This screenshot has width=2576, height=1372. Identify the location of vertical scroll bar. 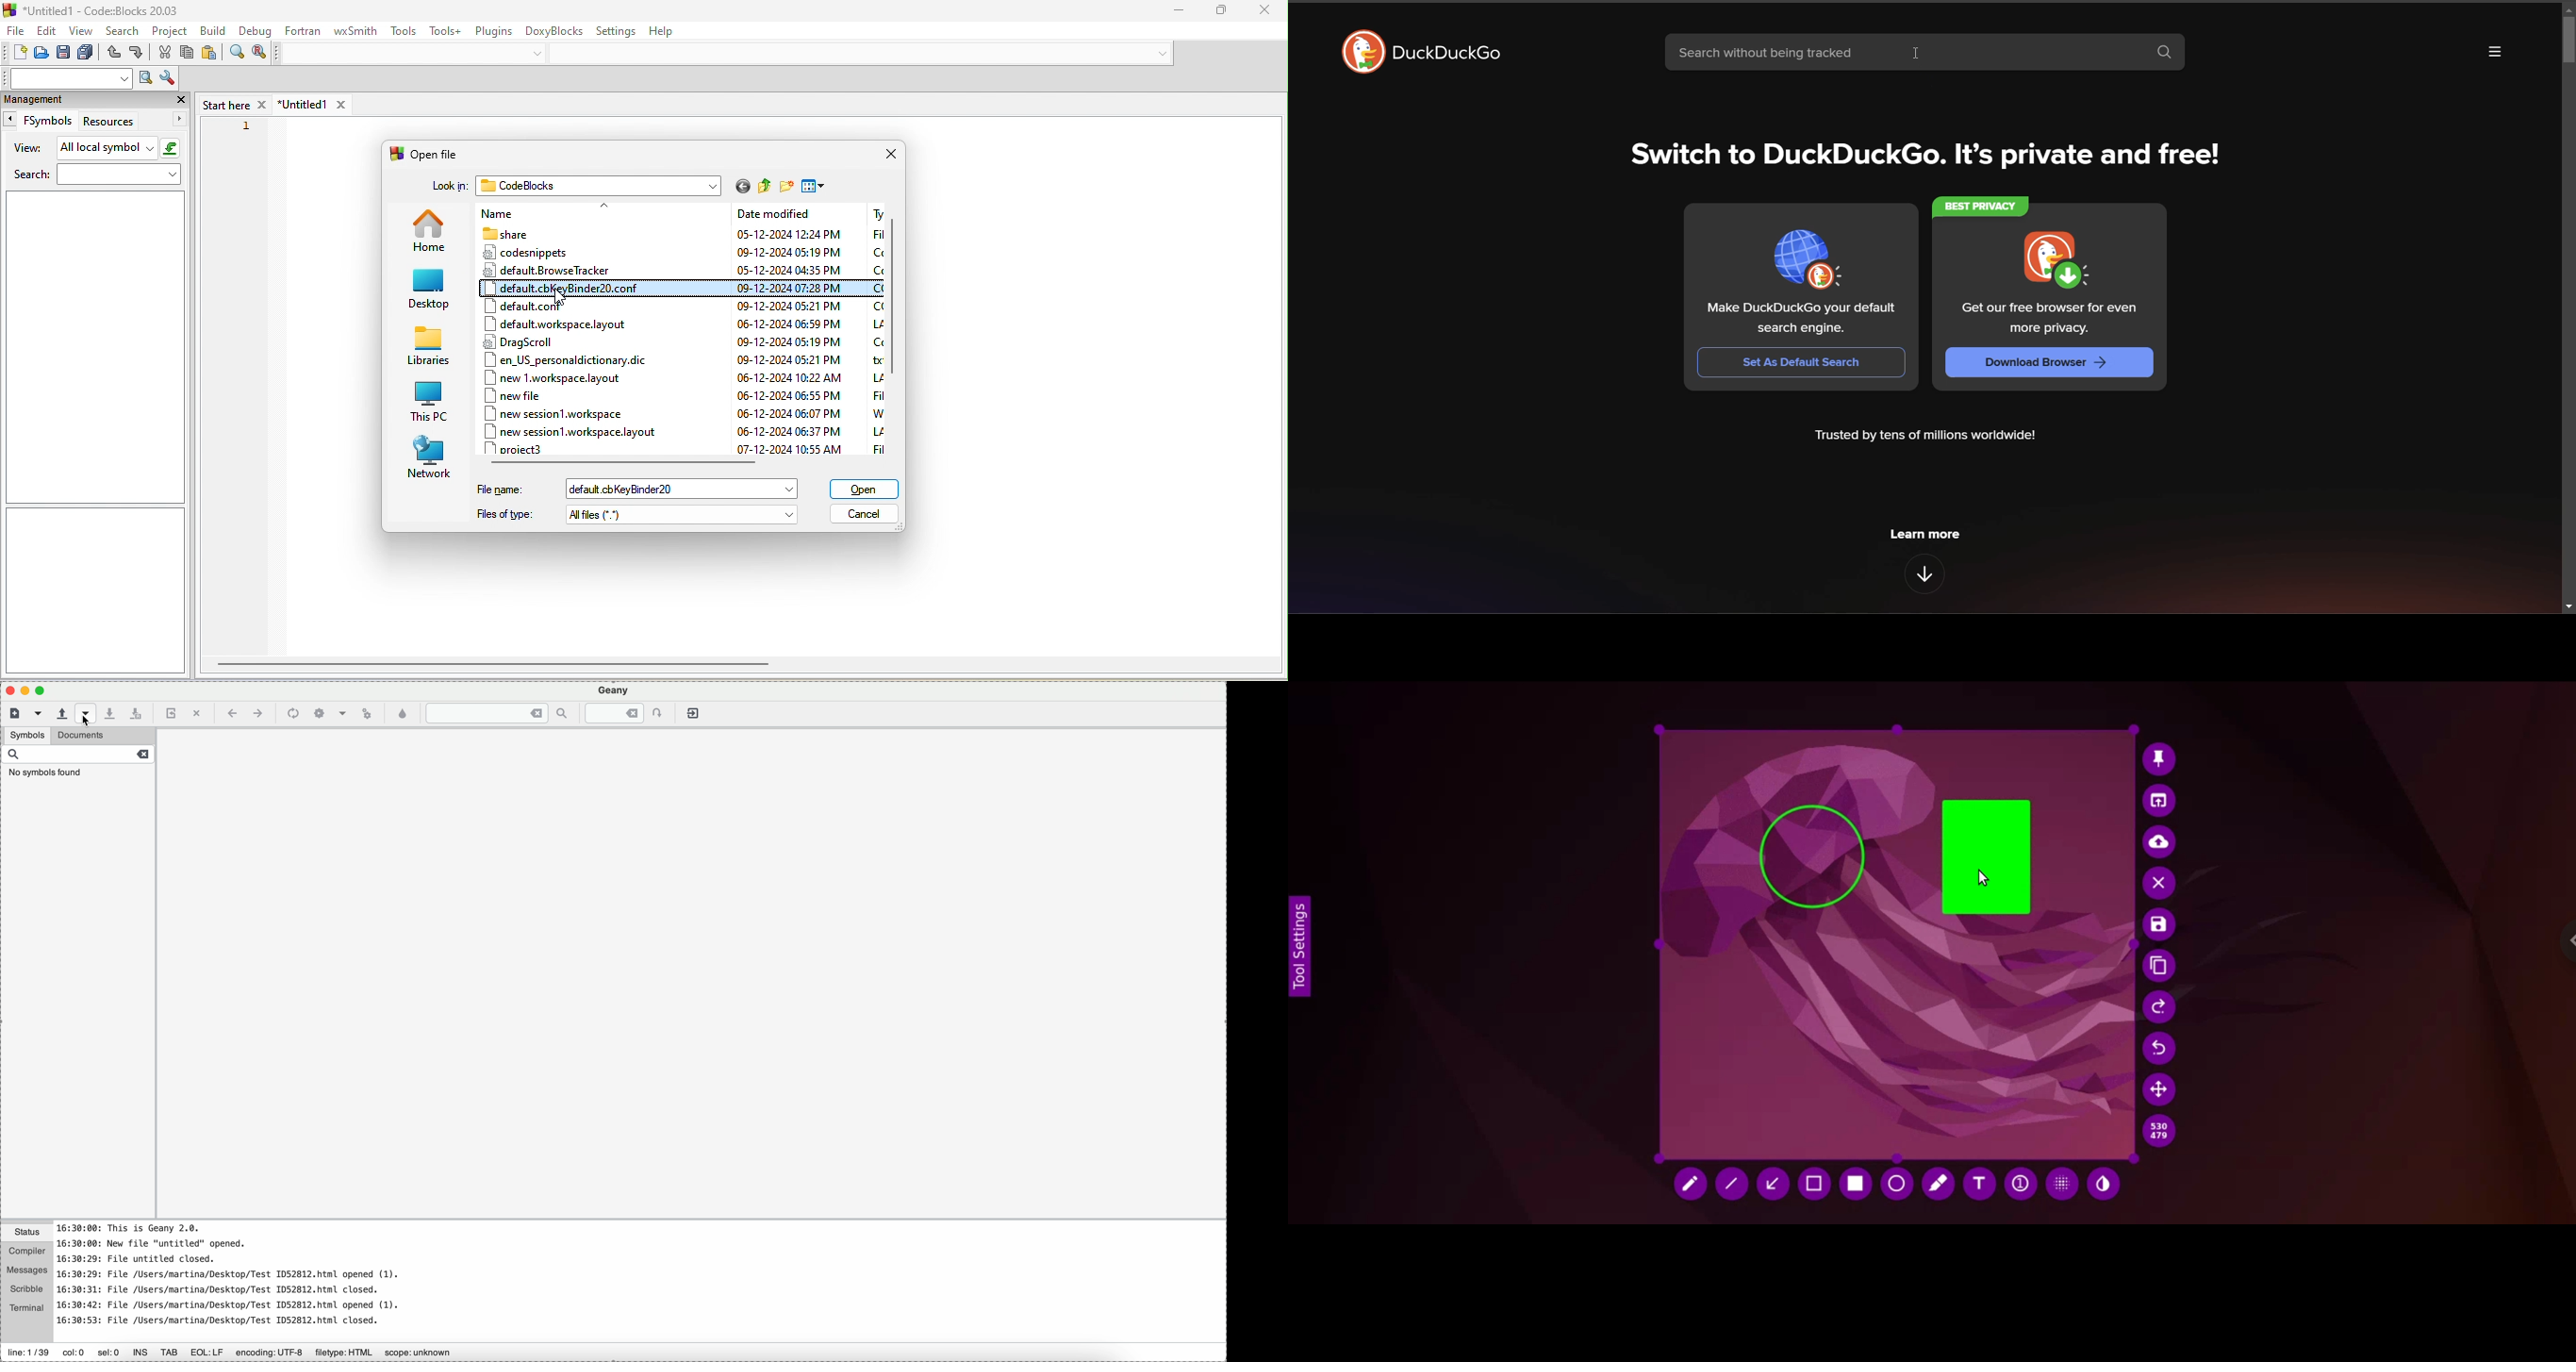
(896, 297).